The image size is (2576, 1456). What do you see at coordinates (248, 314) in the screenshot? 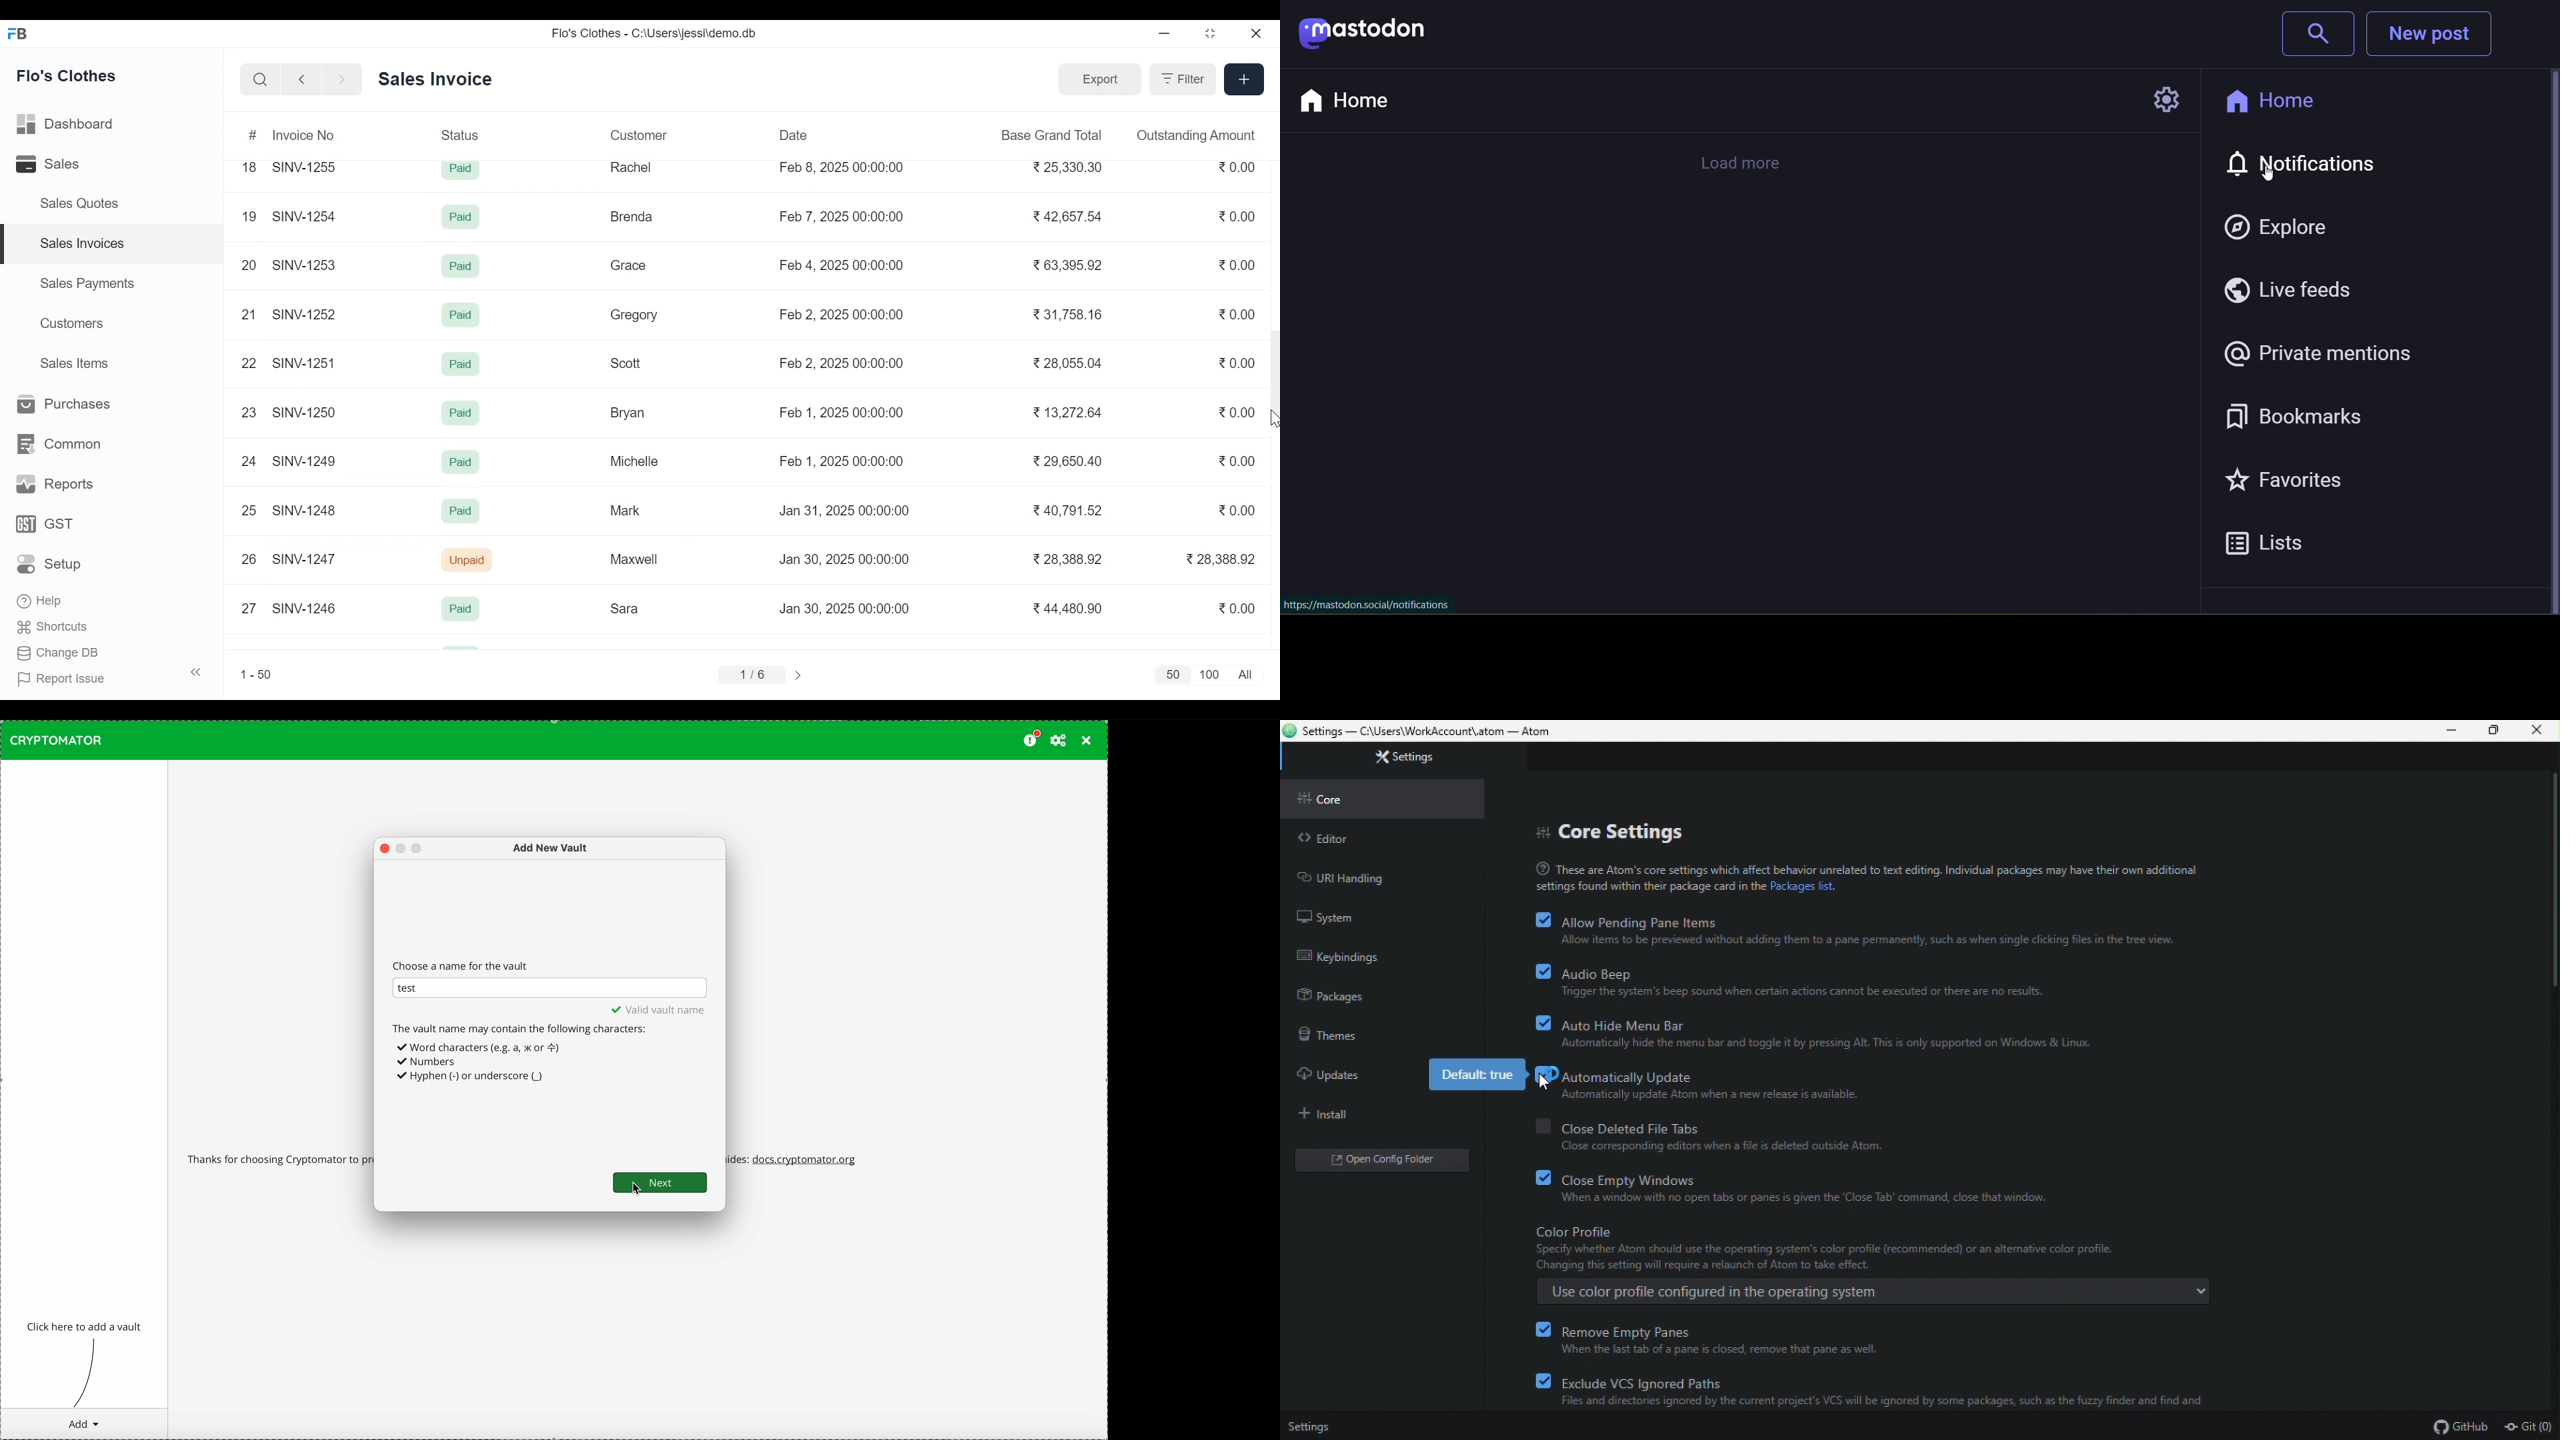
I see `21` at bounding box center [248, 314].